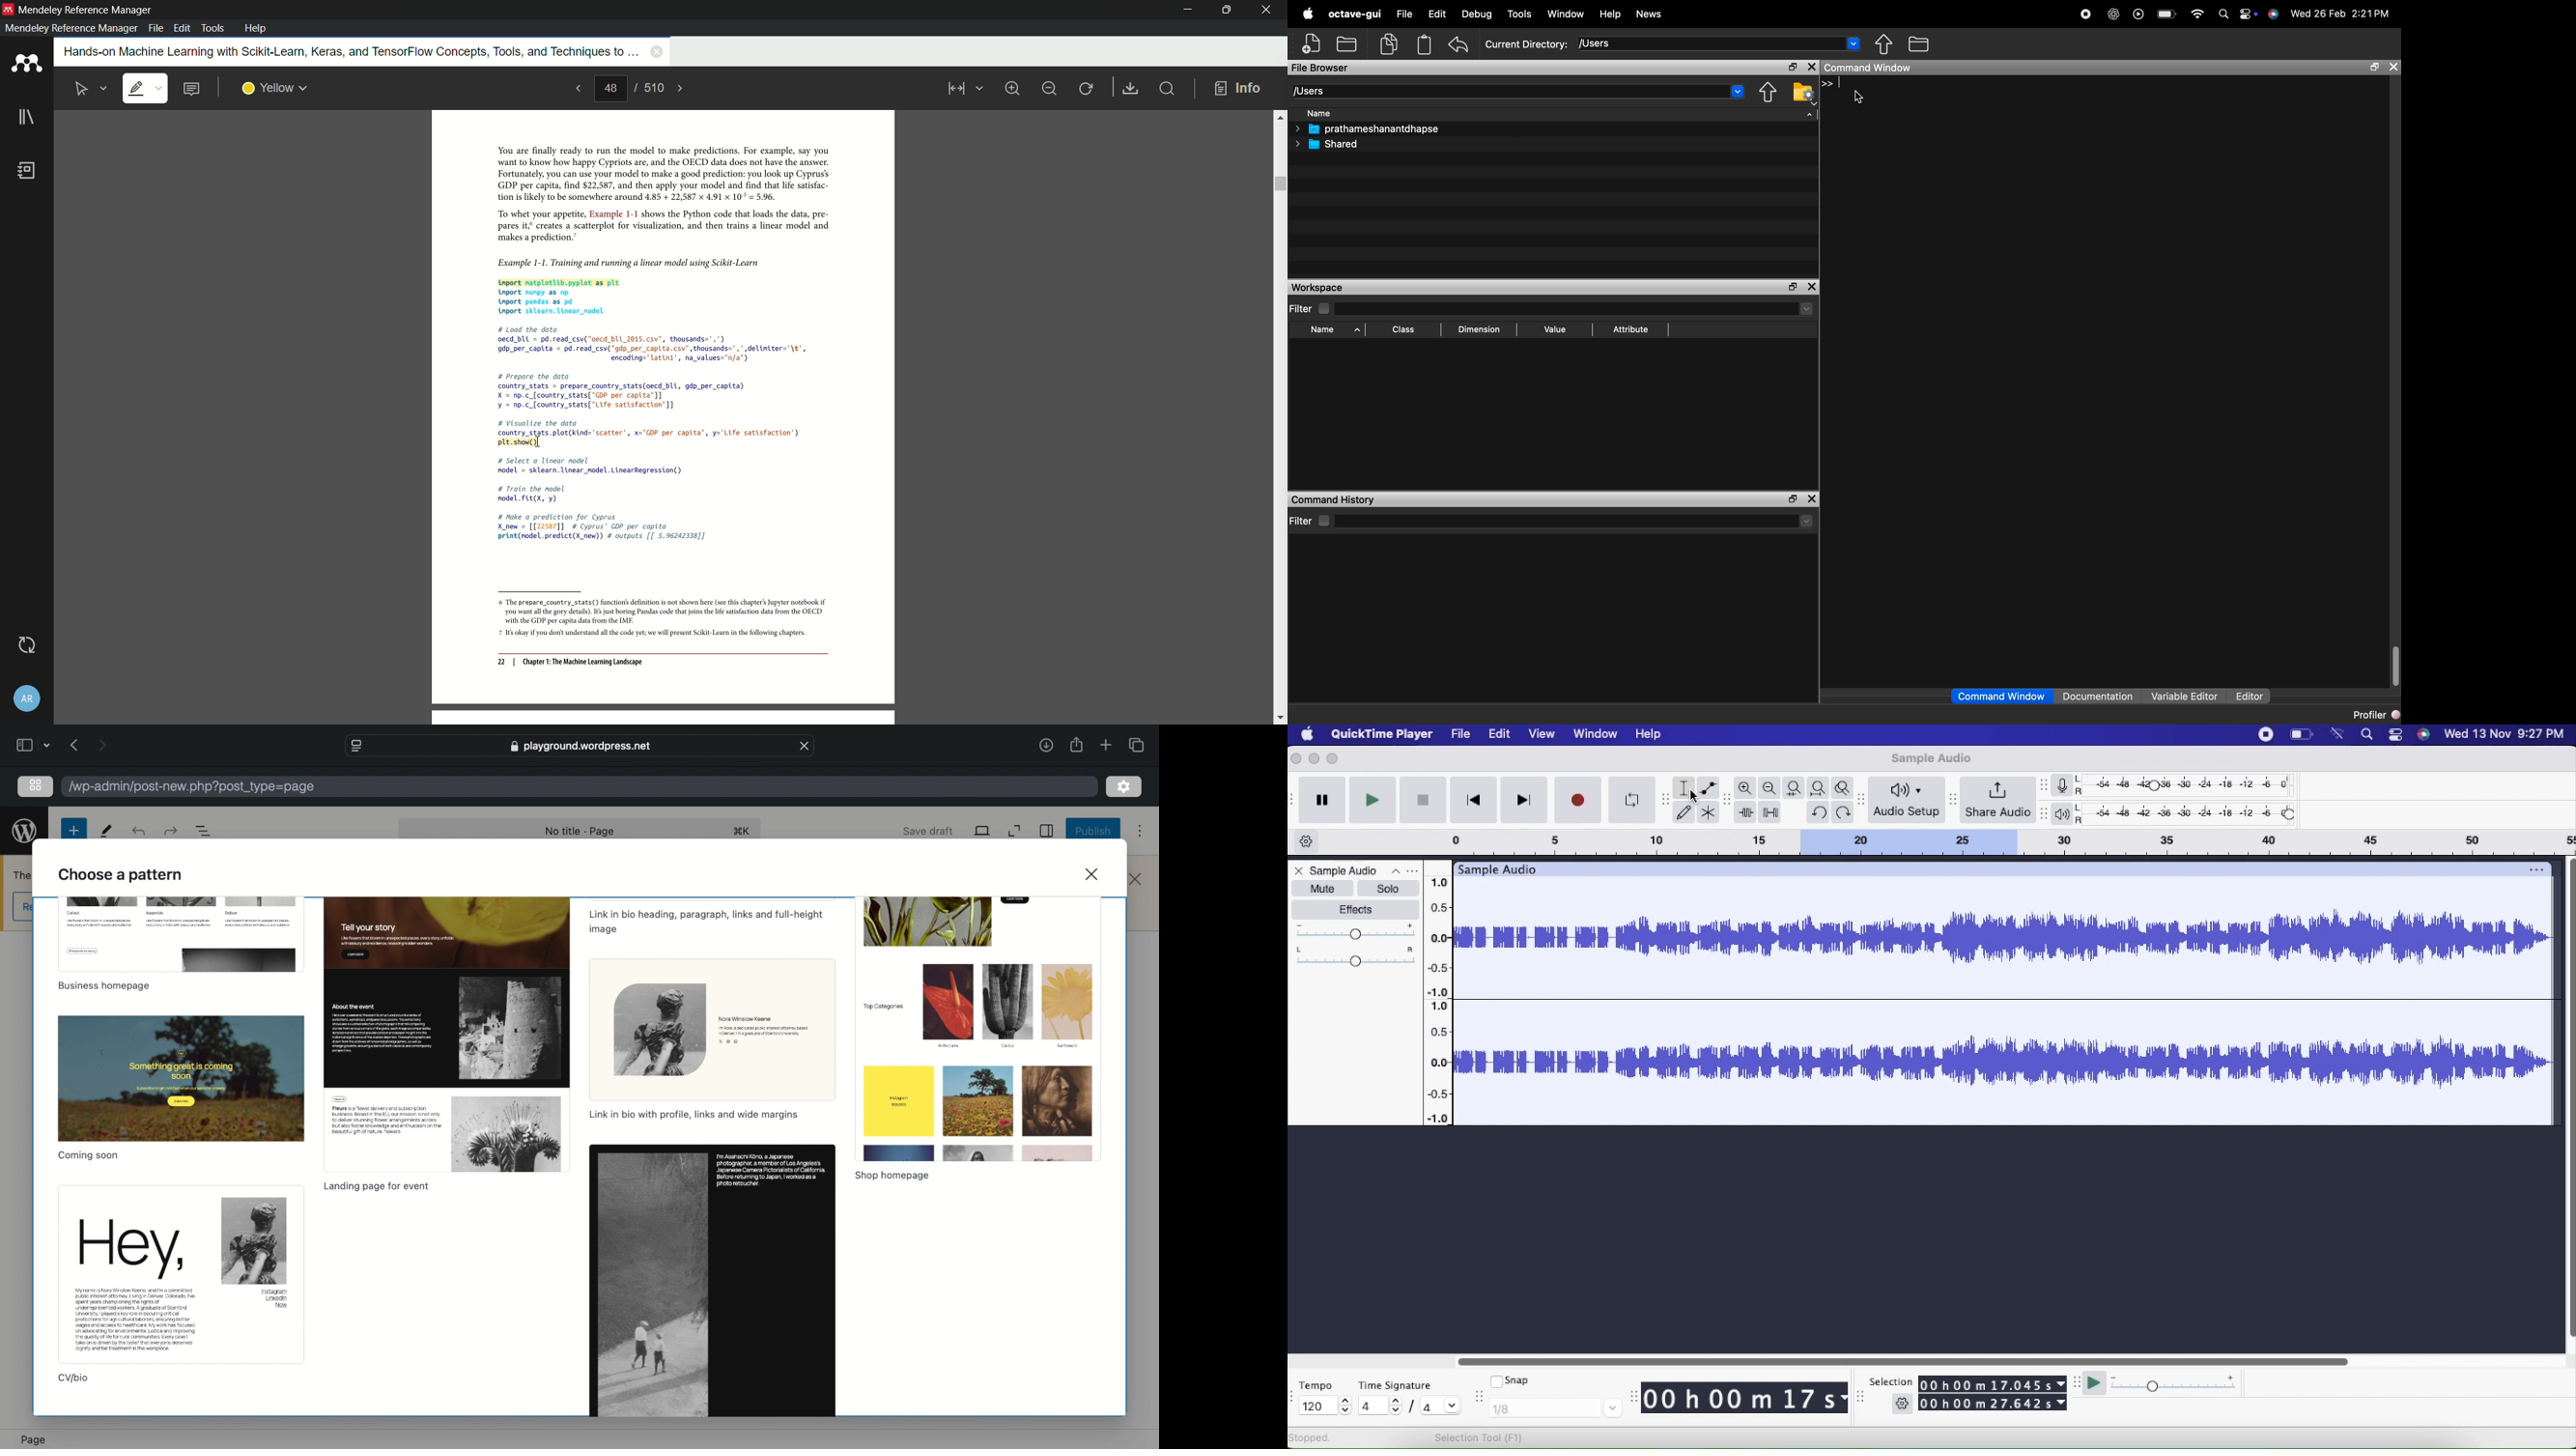  What do you see at coordinates (71, 28) in the screenshot?
I see `mendeley reference manager` at bounding box center [71, 28].